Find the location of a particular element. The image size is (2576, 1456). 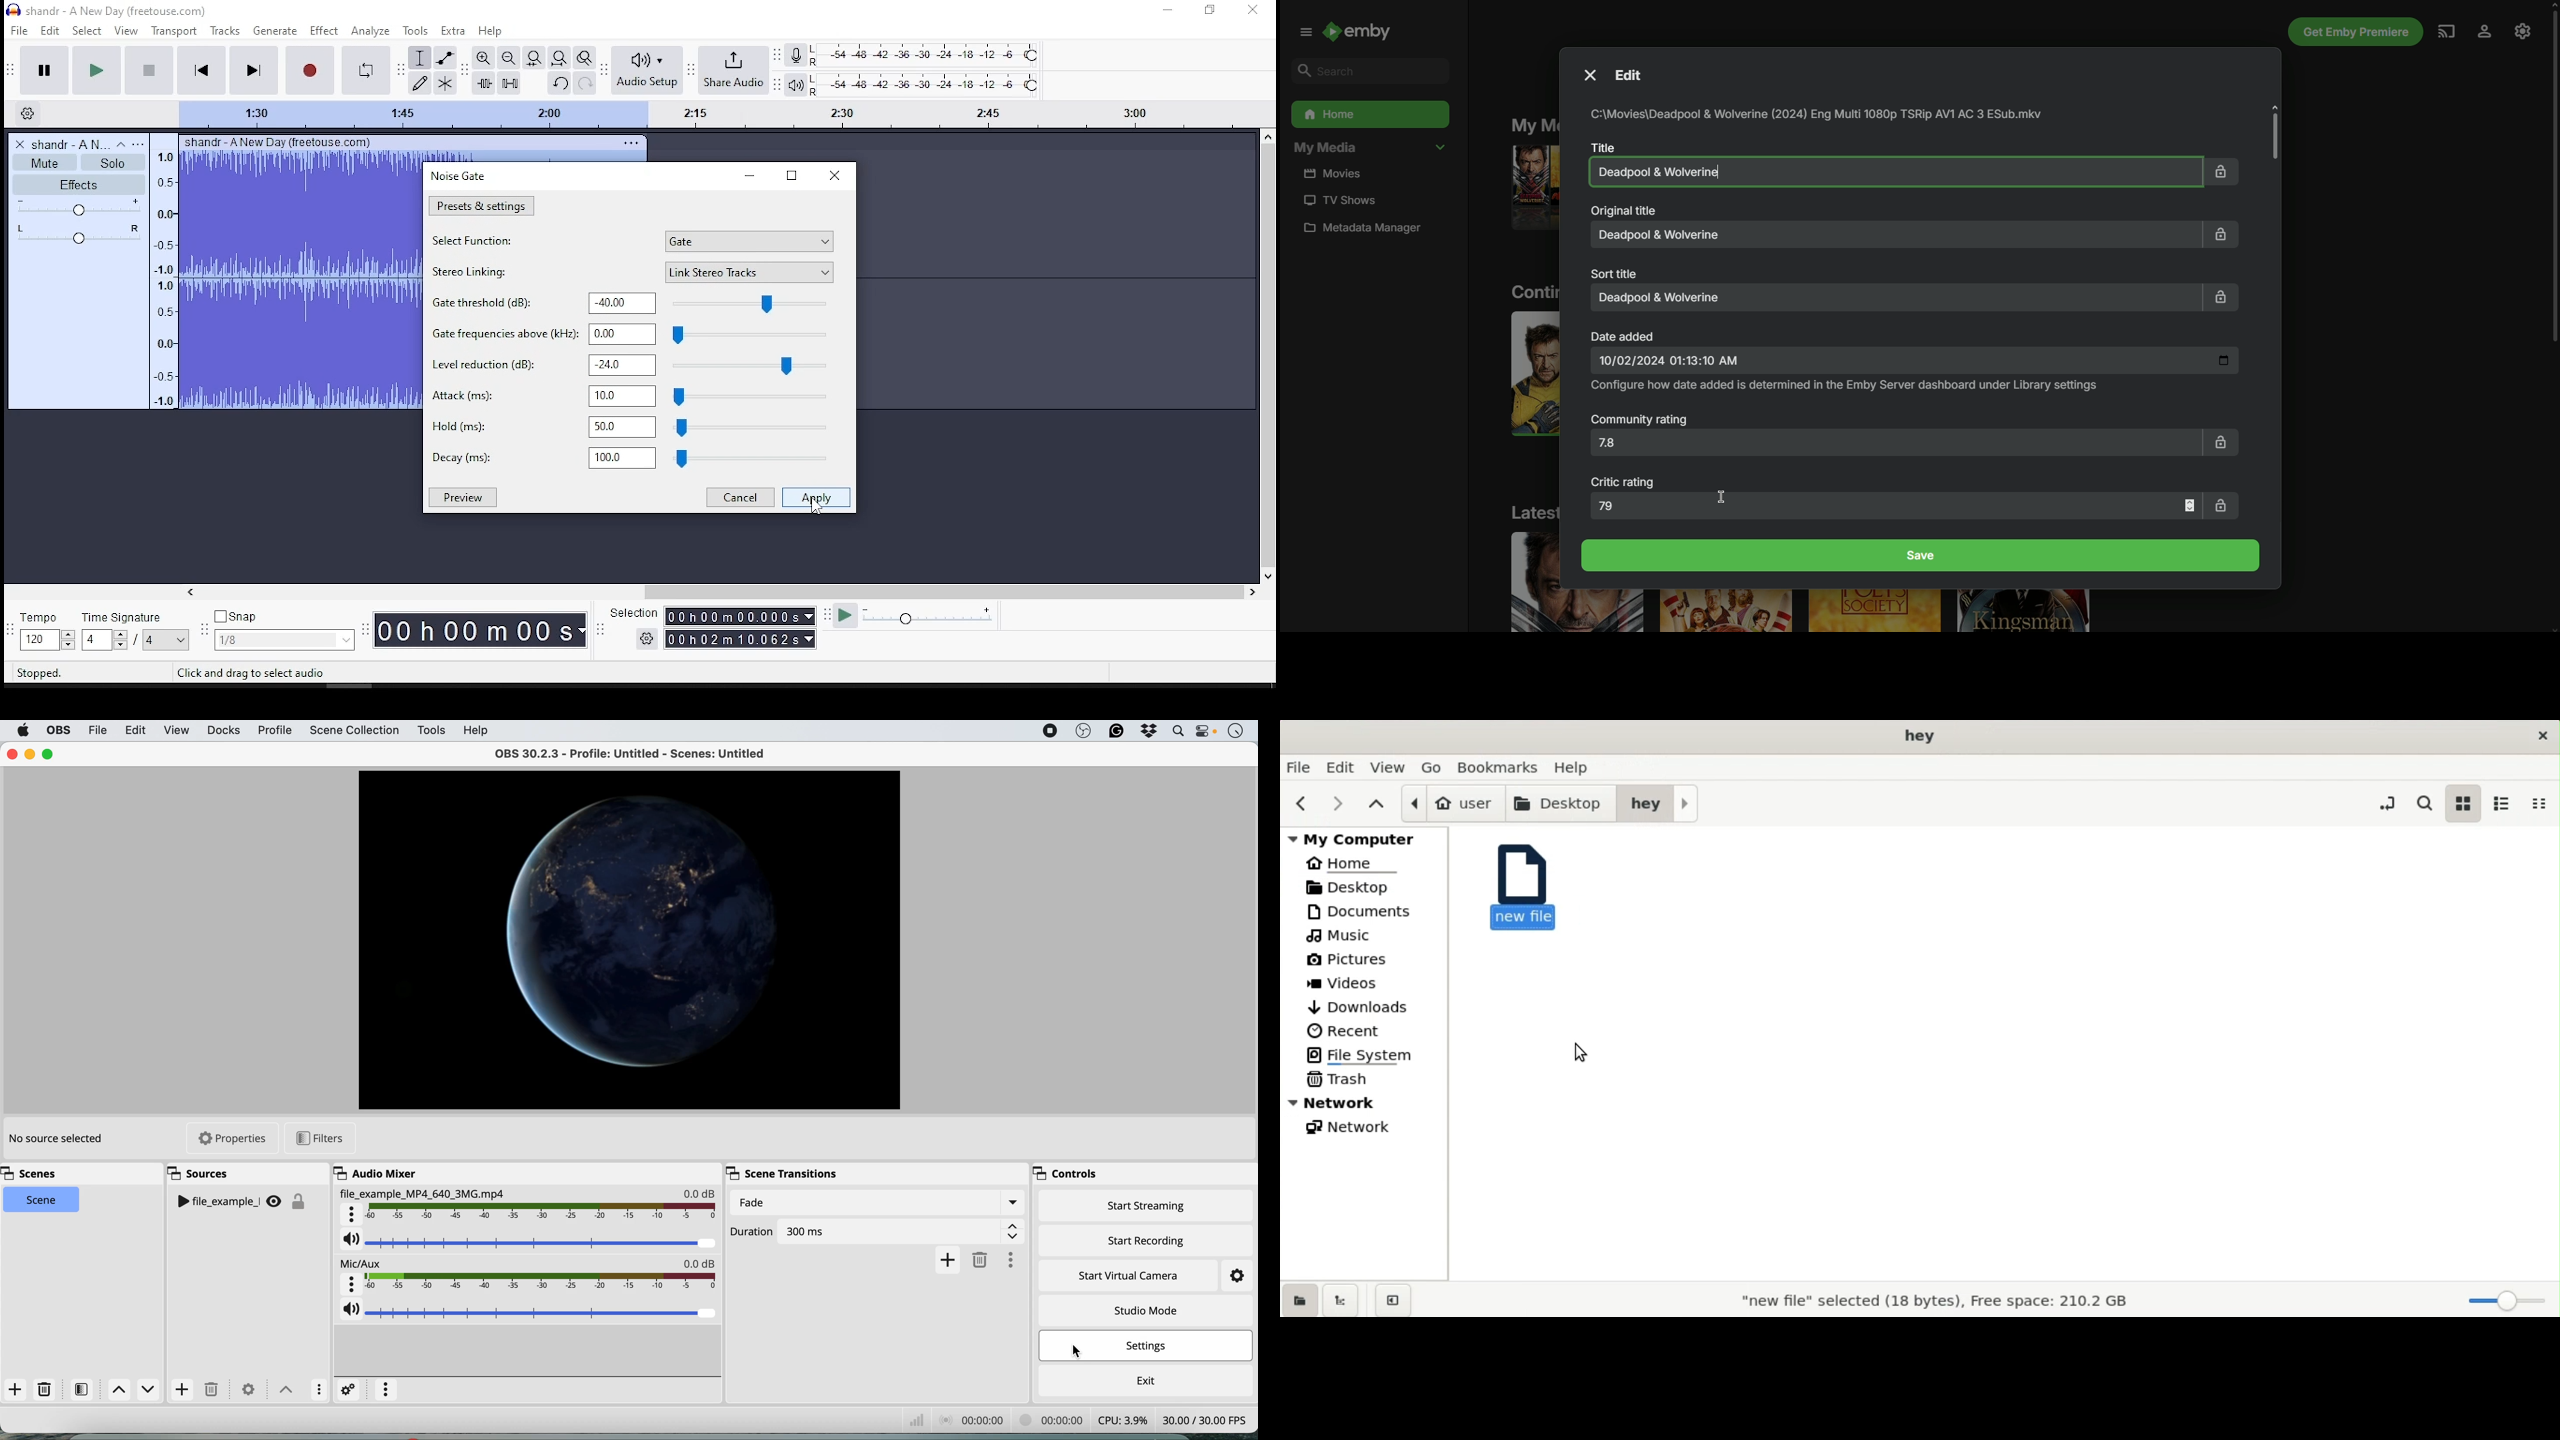

help is located at coordinates (478, 730).